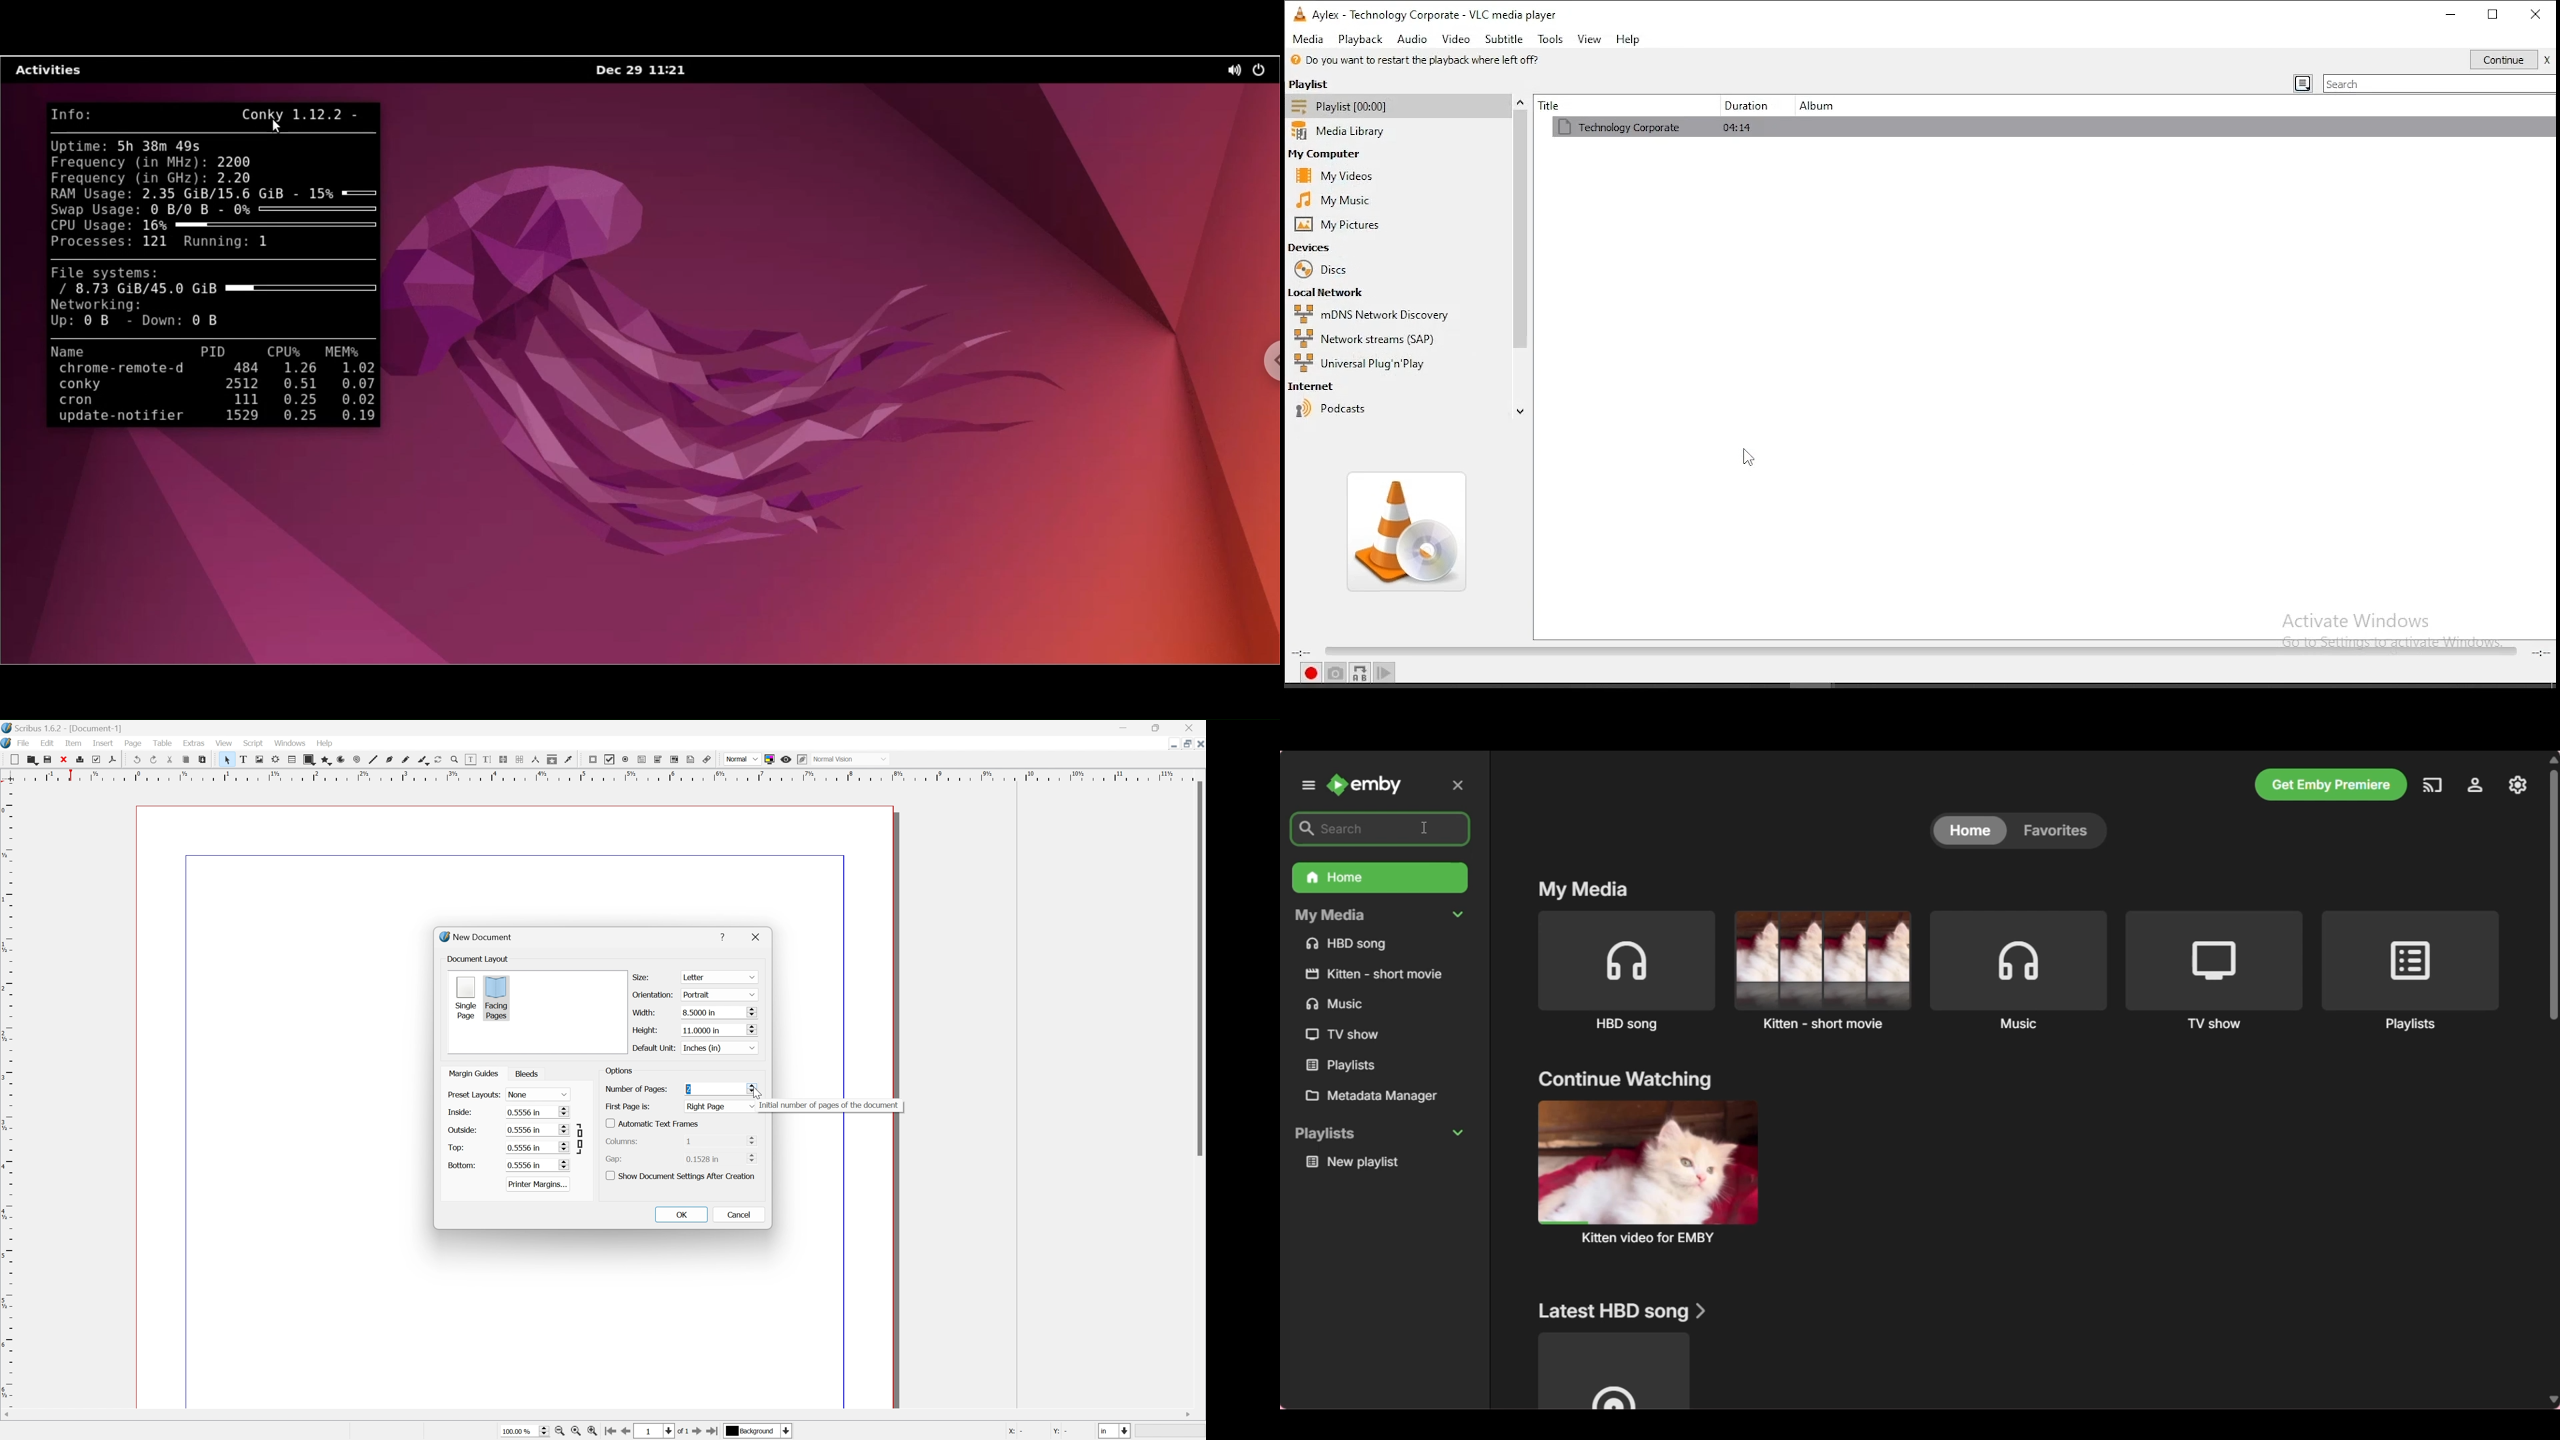 The height and width of the screenshot is (1456, 2576). Describe the element at coordinates (609, 759) in the screenshot. I see `PDF checkbox` at that location.